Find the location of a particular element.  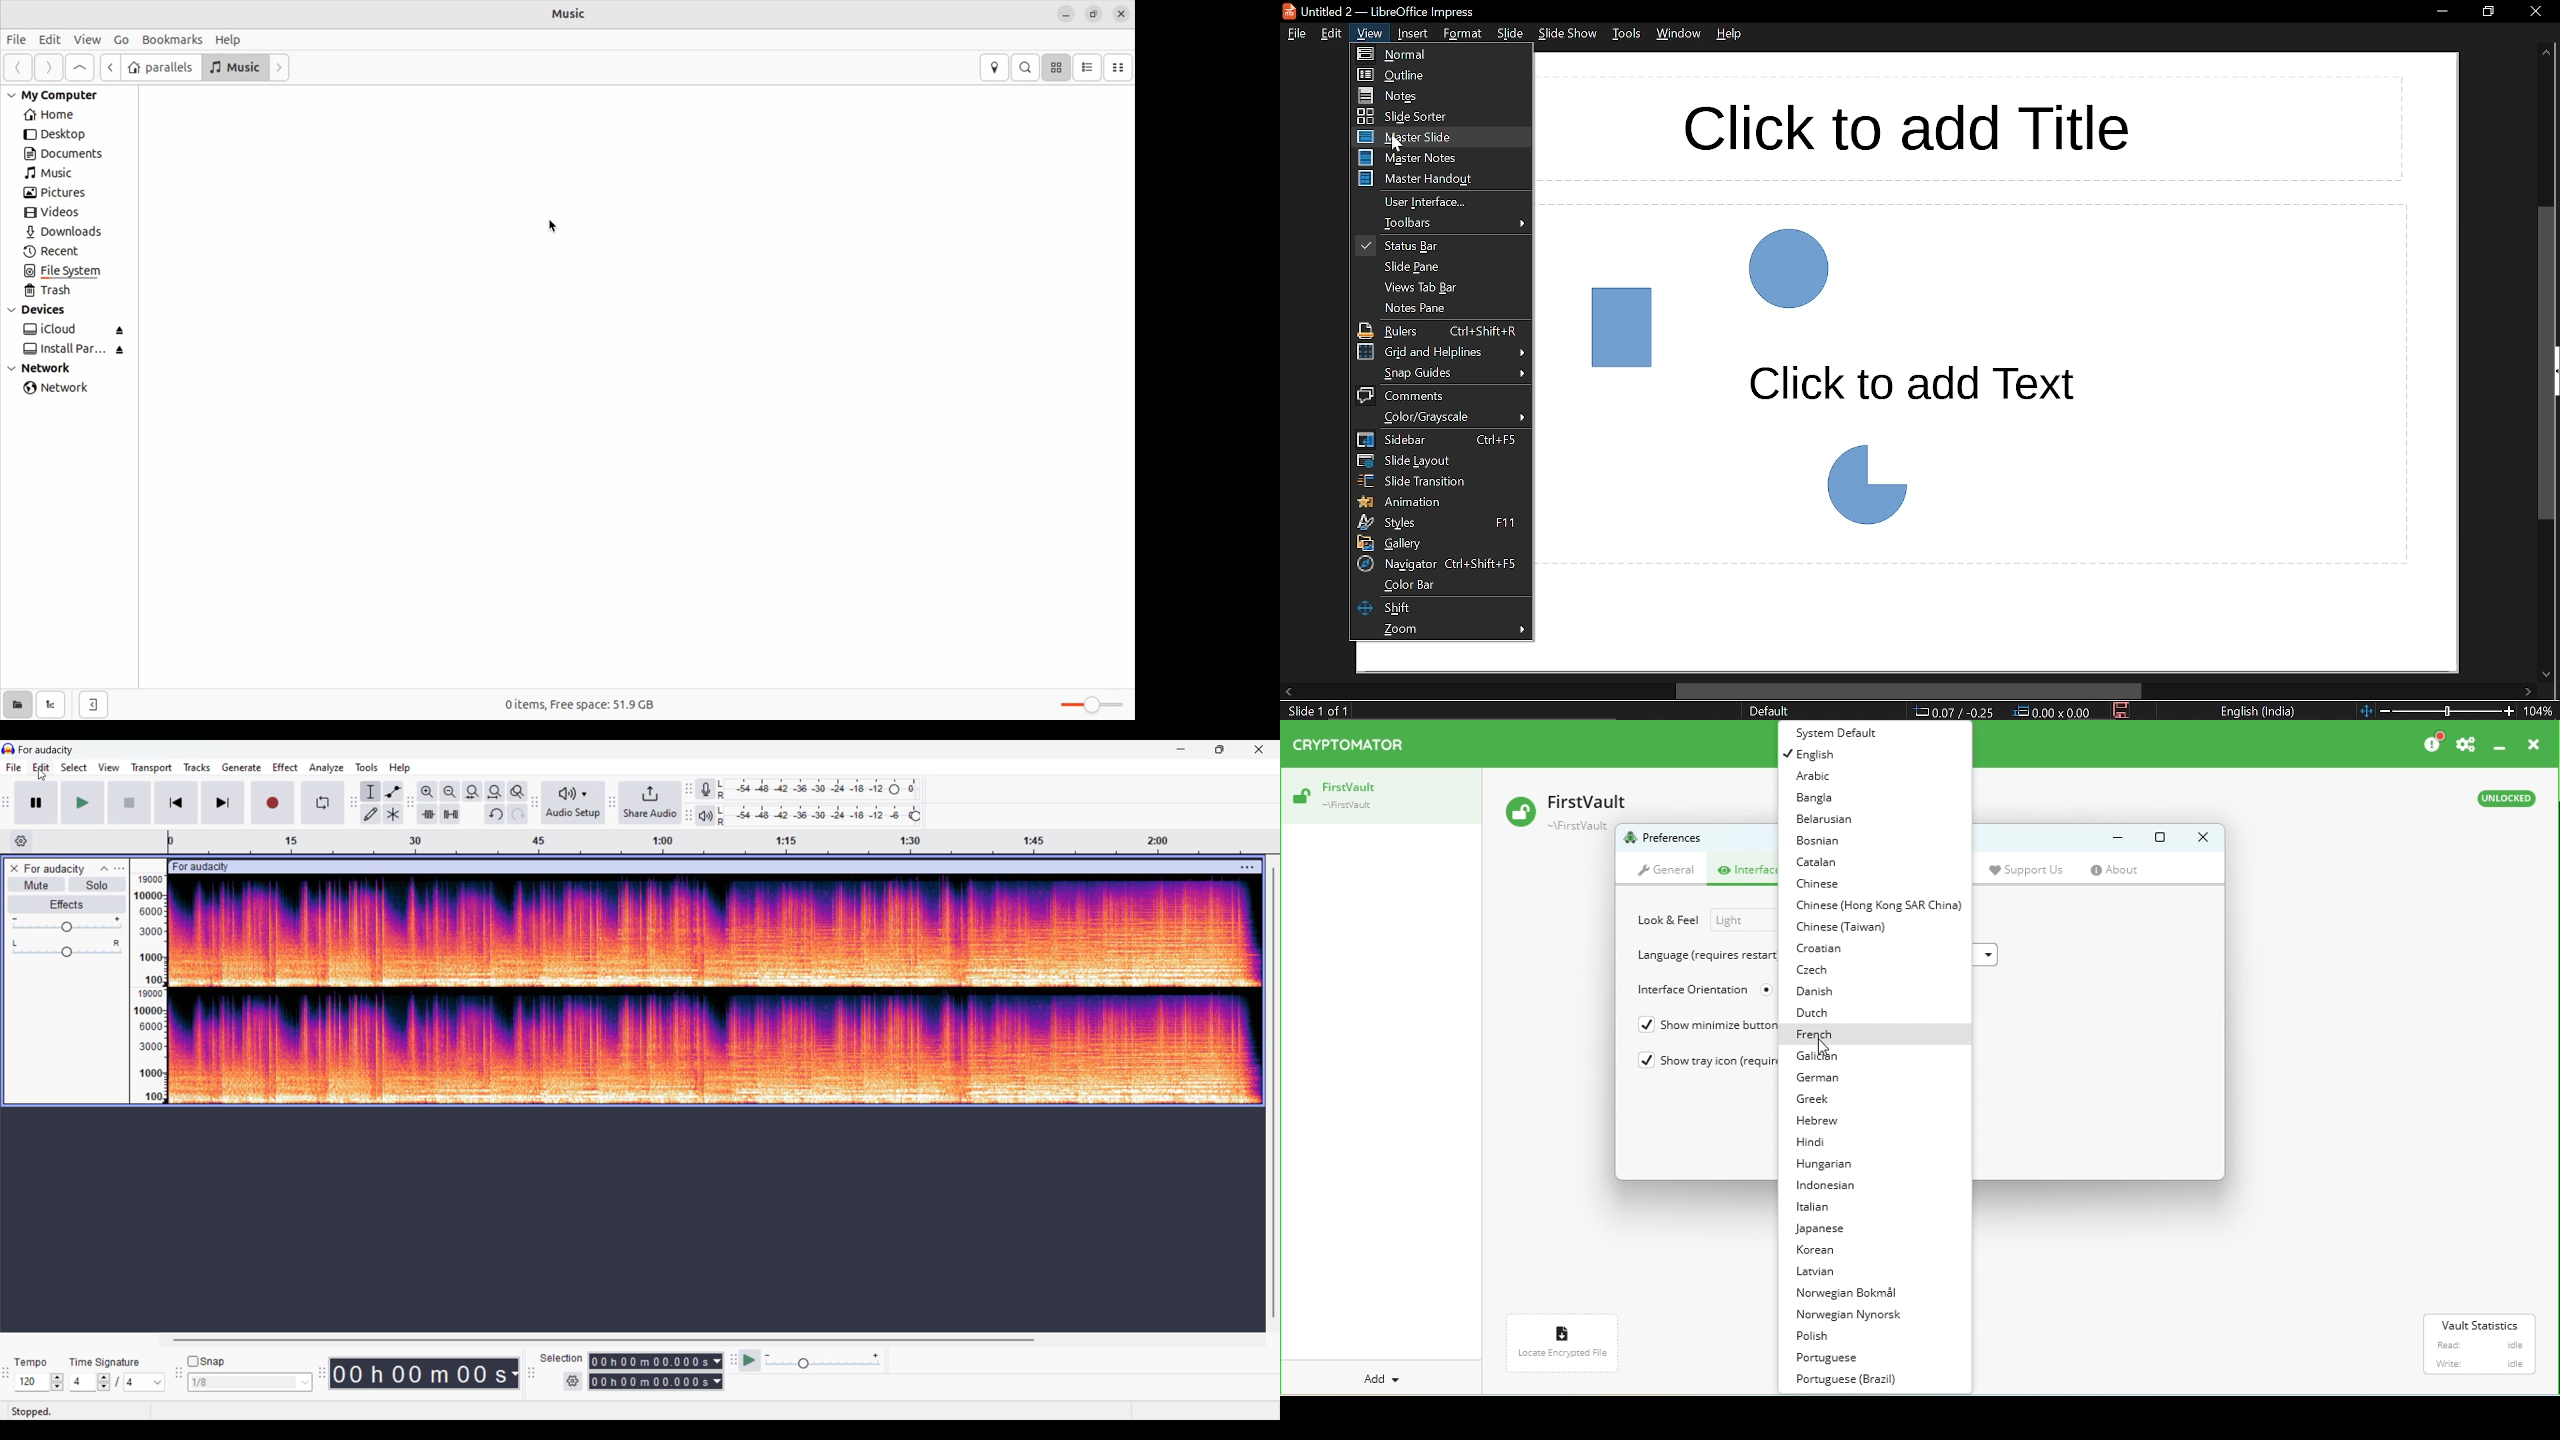

Restore down is located at coordinates (2490, 13).